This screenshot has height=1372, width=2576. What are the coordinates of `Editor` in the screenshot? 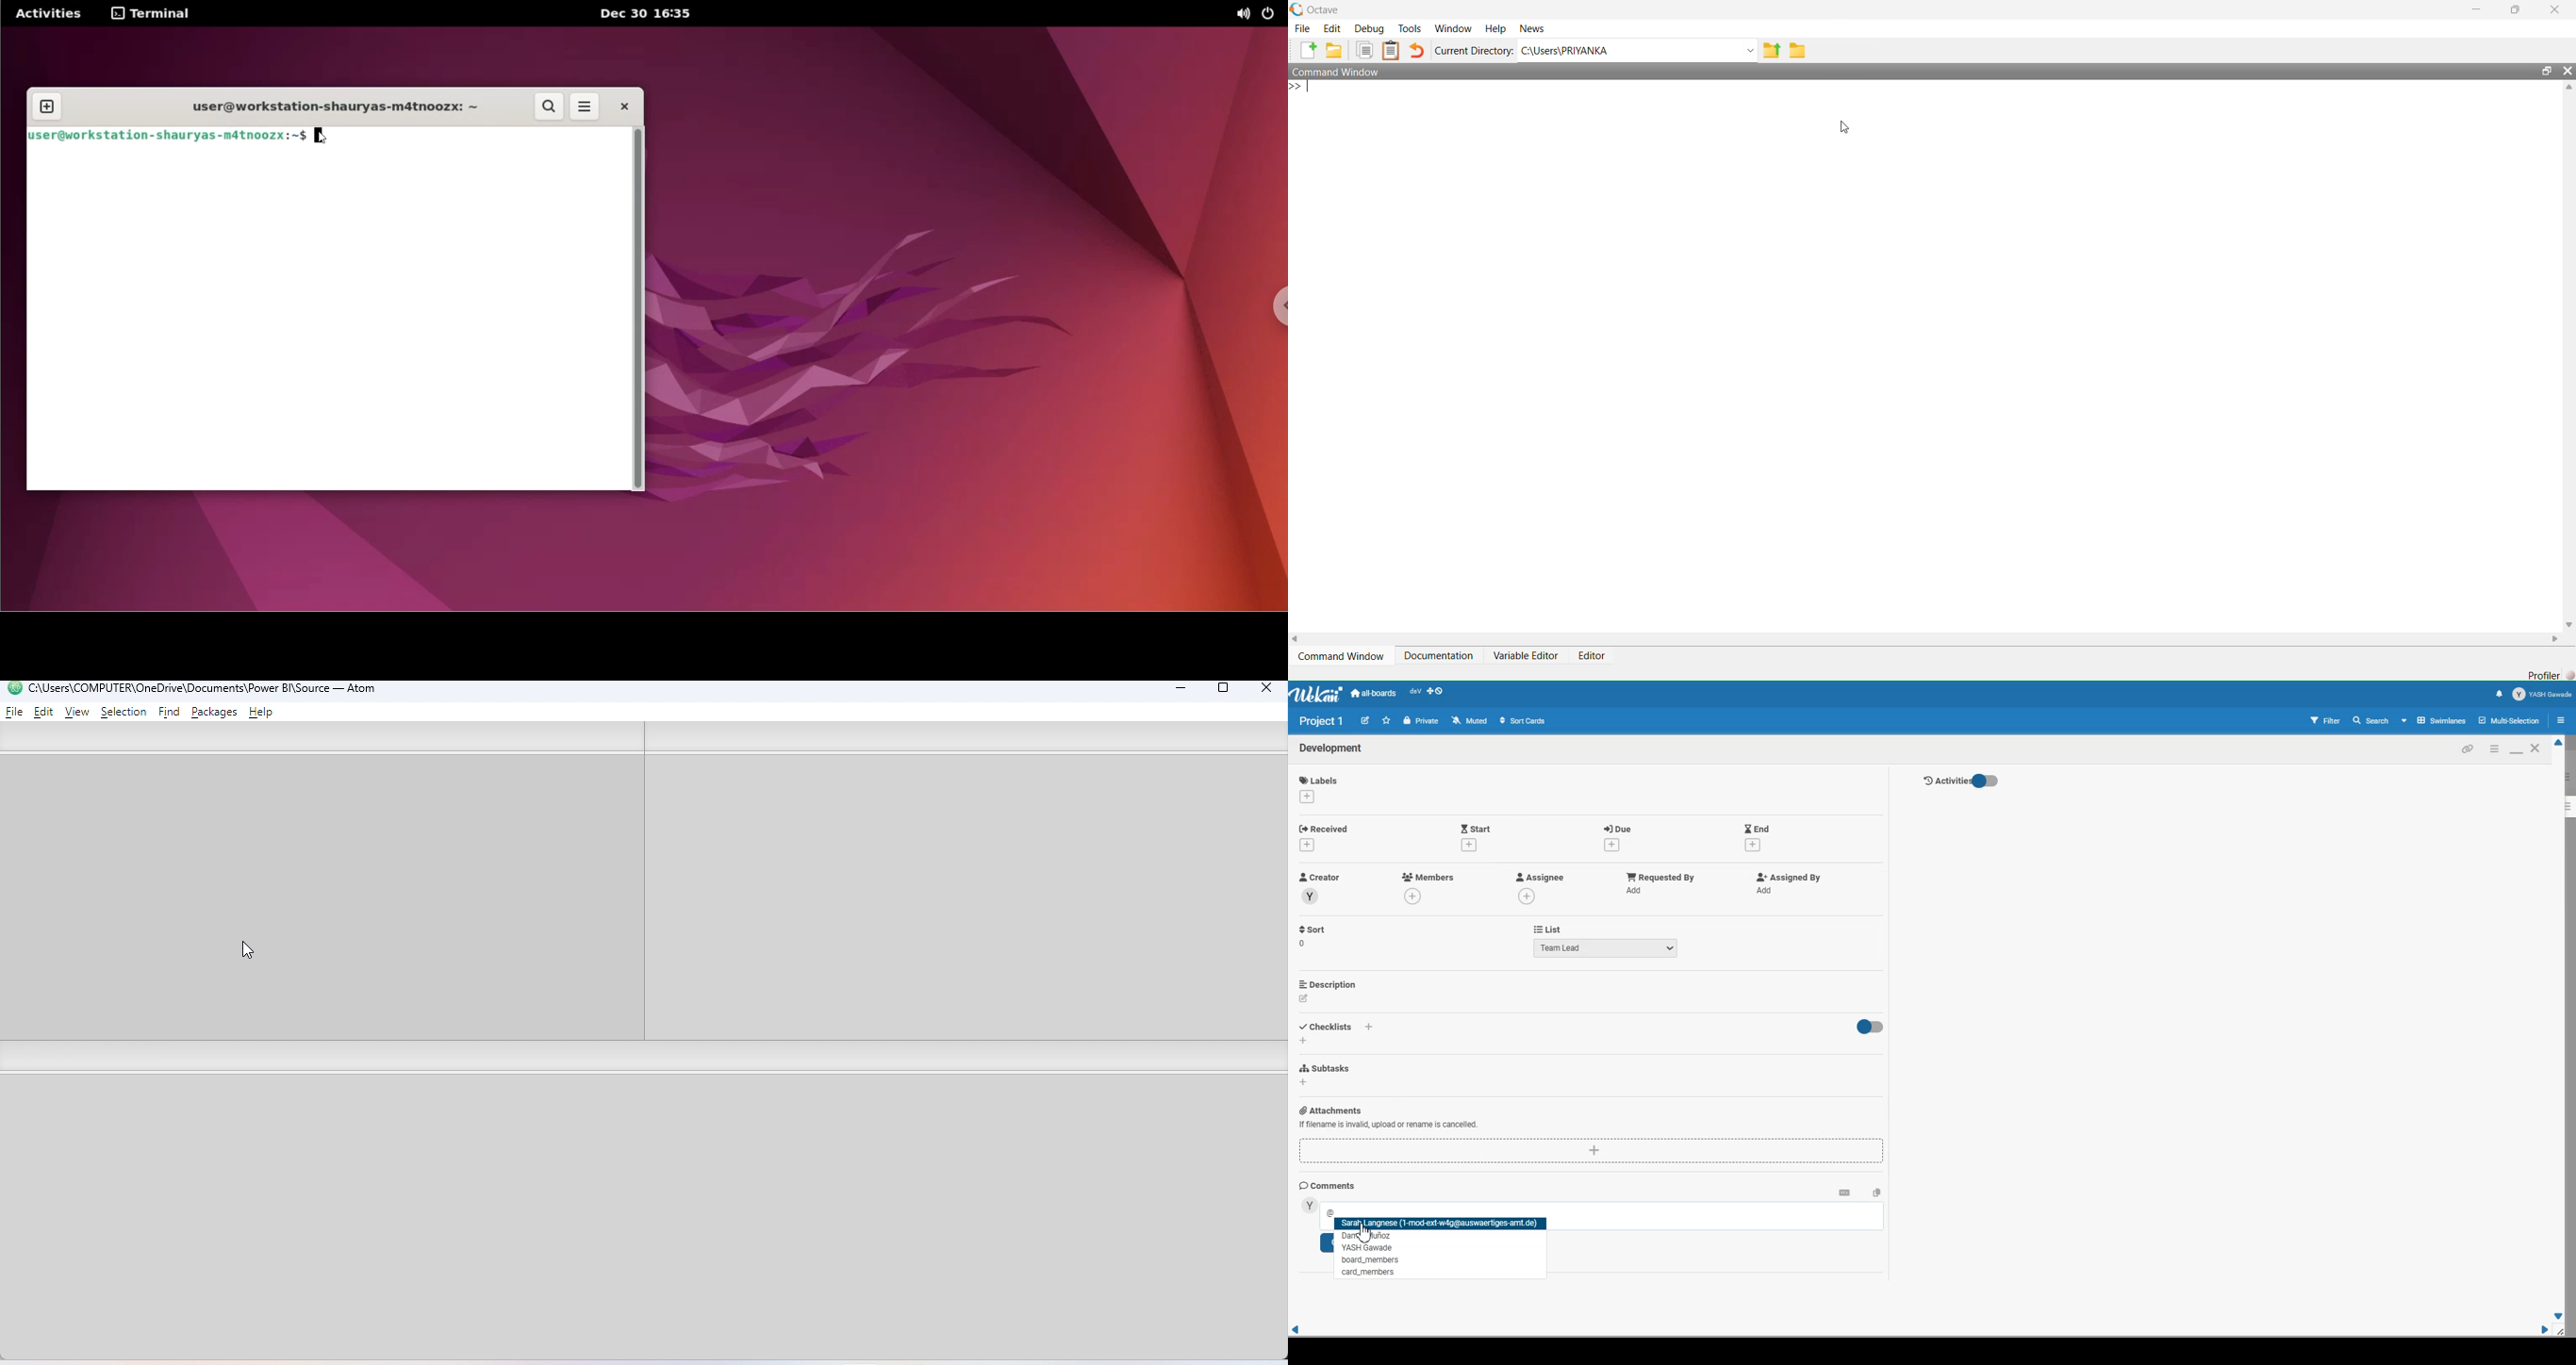 It's located at (1591, 657).